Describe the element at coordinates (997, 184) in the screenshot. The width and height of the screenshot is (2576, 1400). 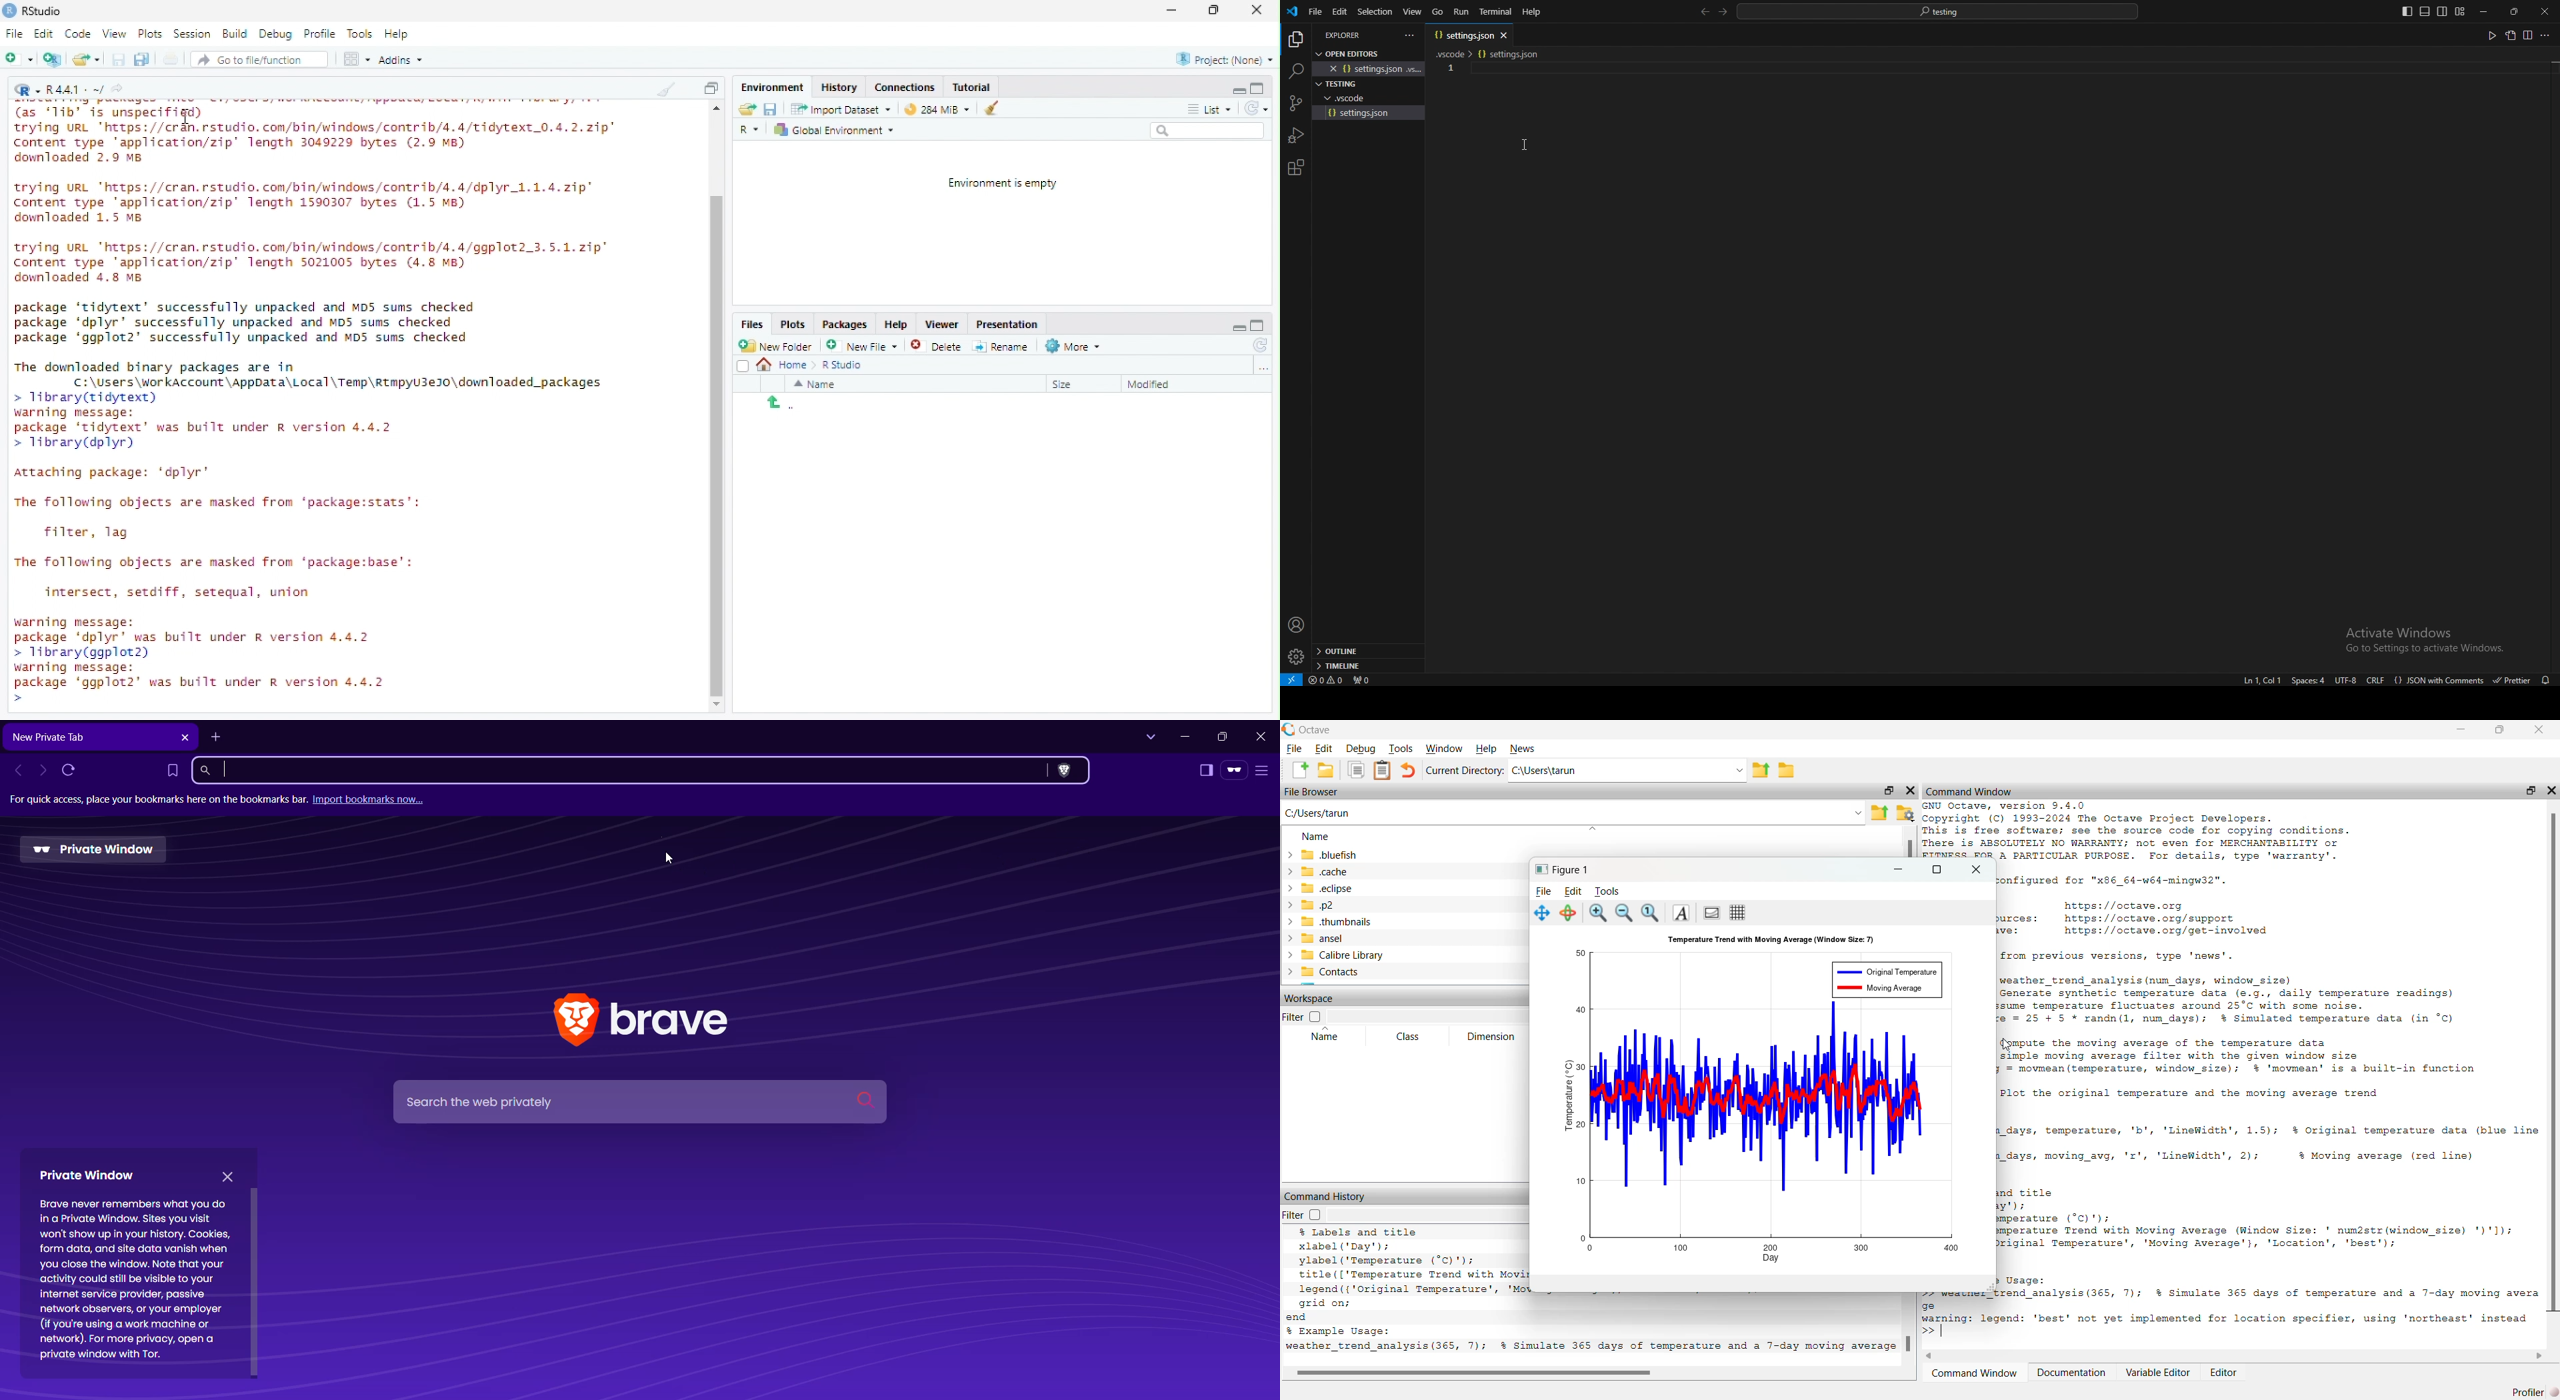
I see `Environment is empty` at that location.